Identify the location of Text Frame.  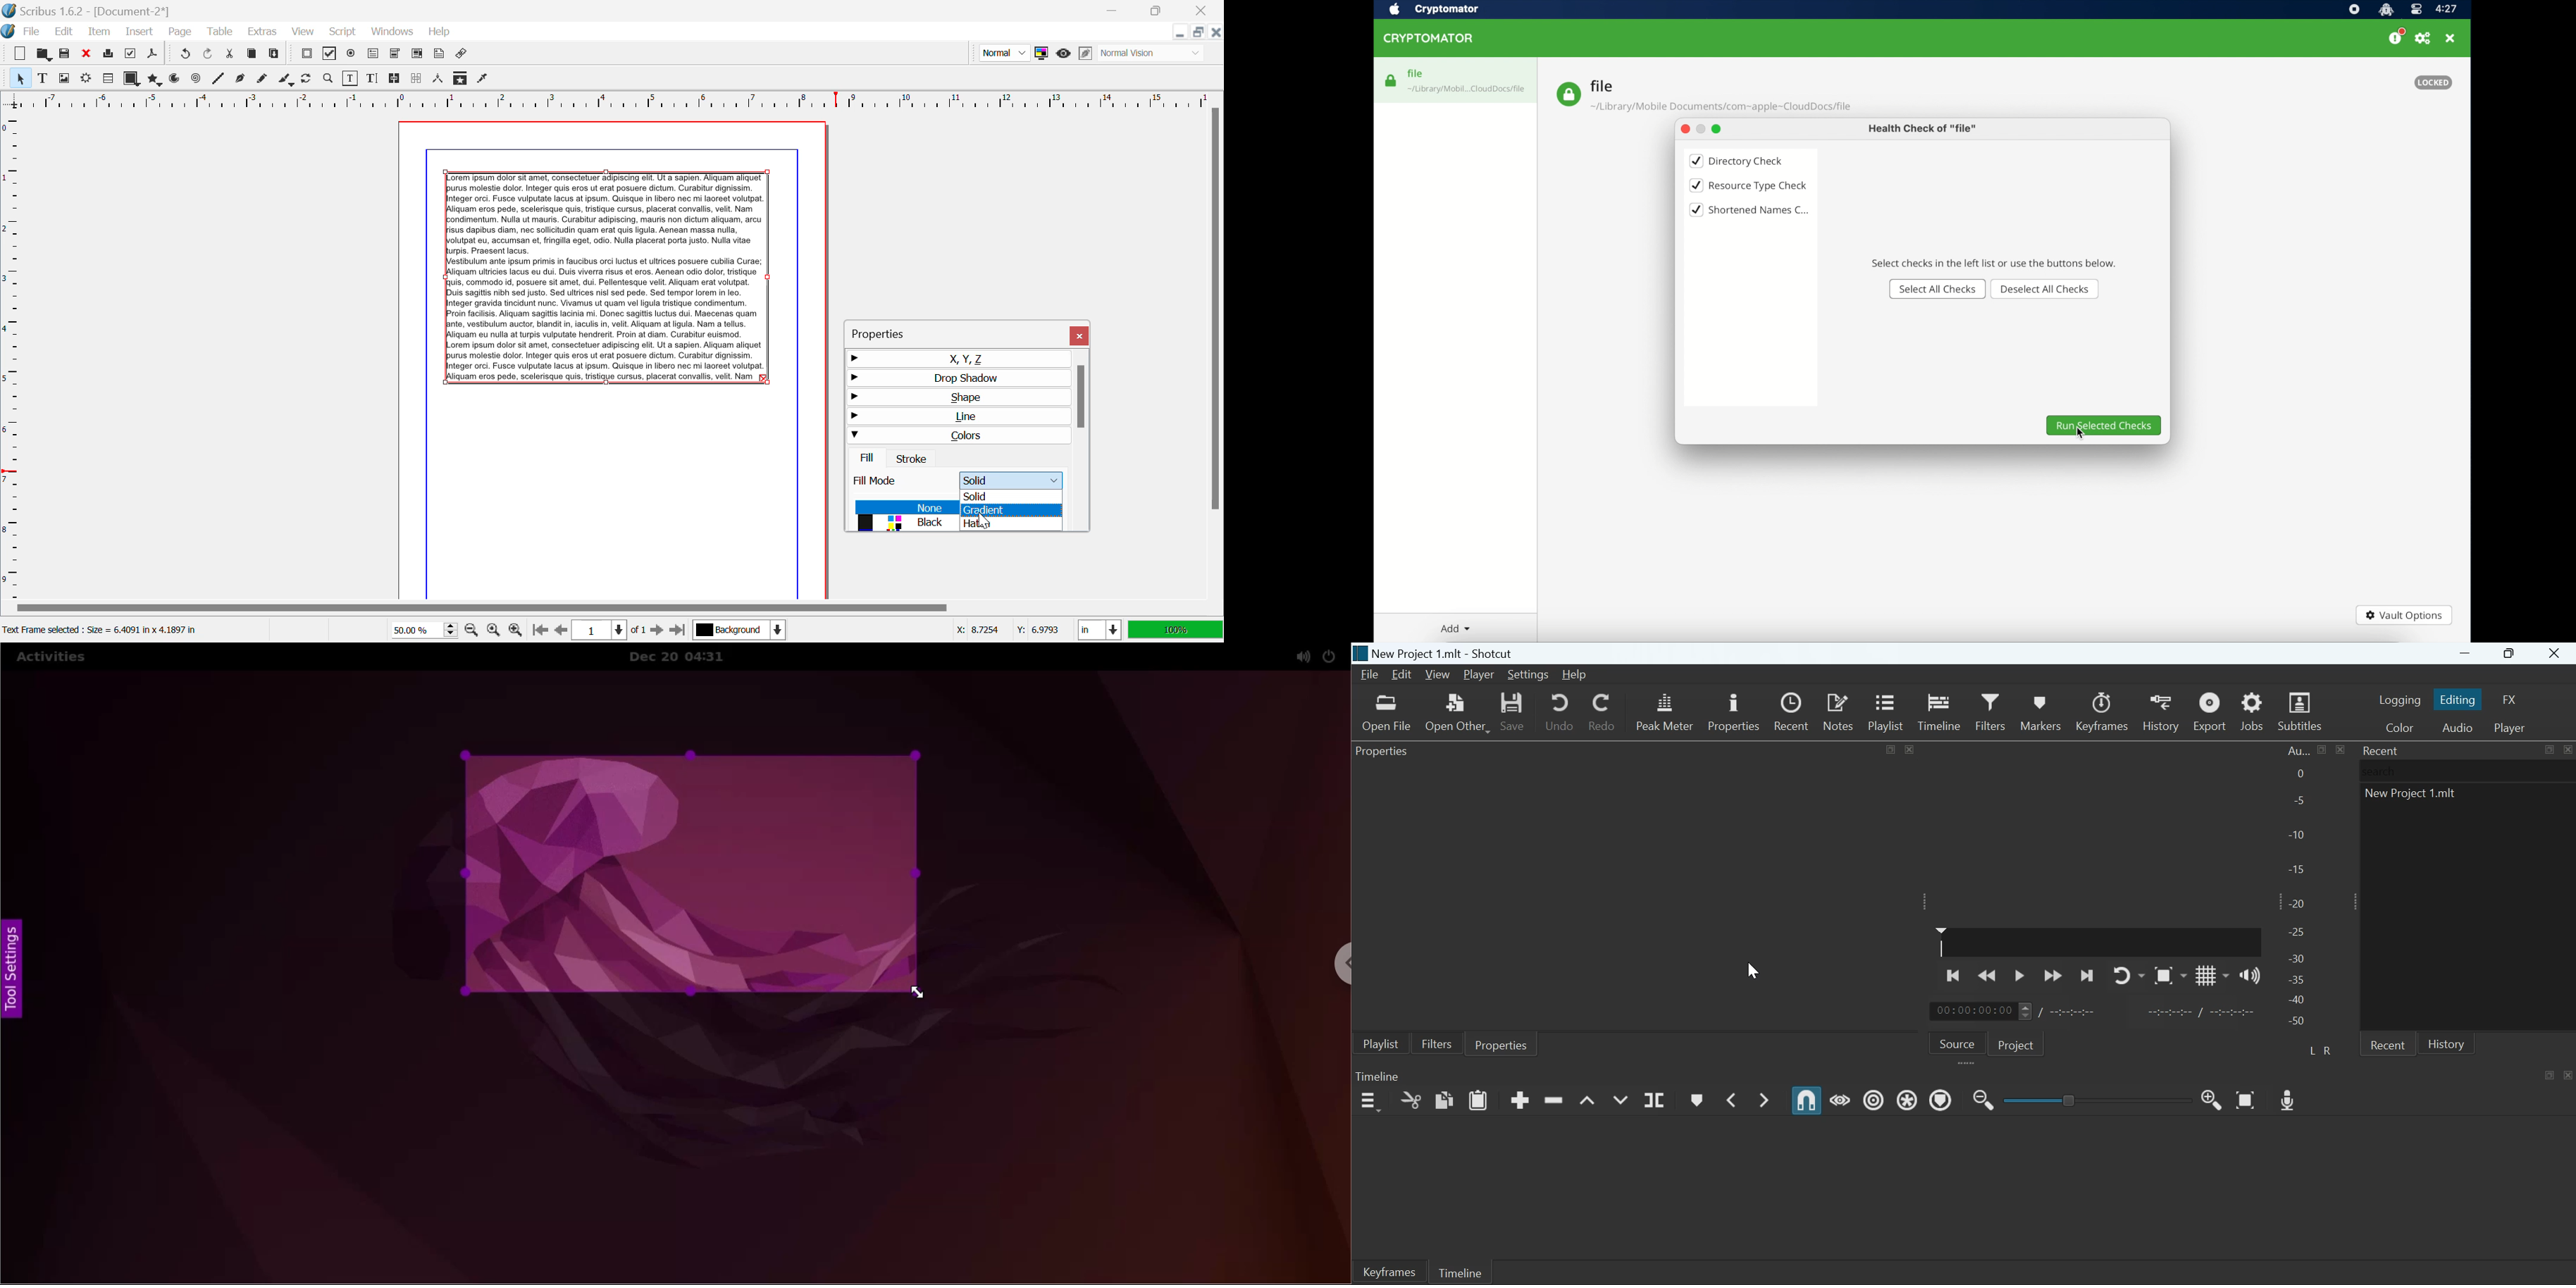
(43, 78).